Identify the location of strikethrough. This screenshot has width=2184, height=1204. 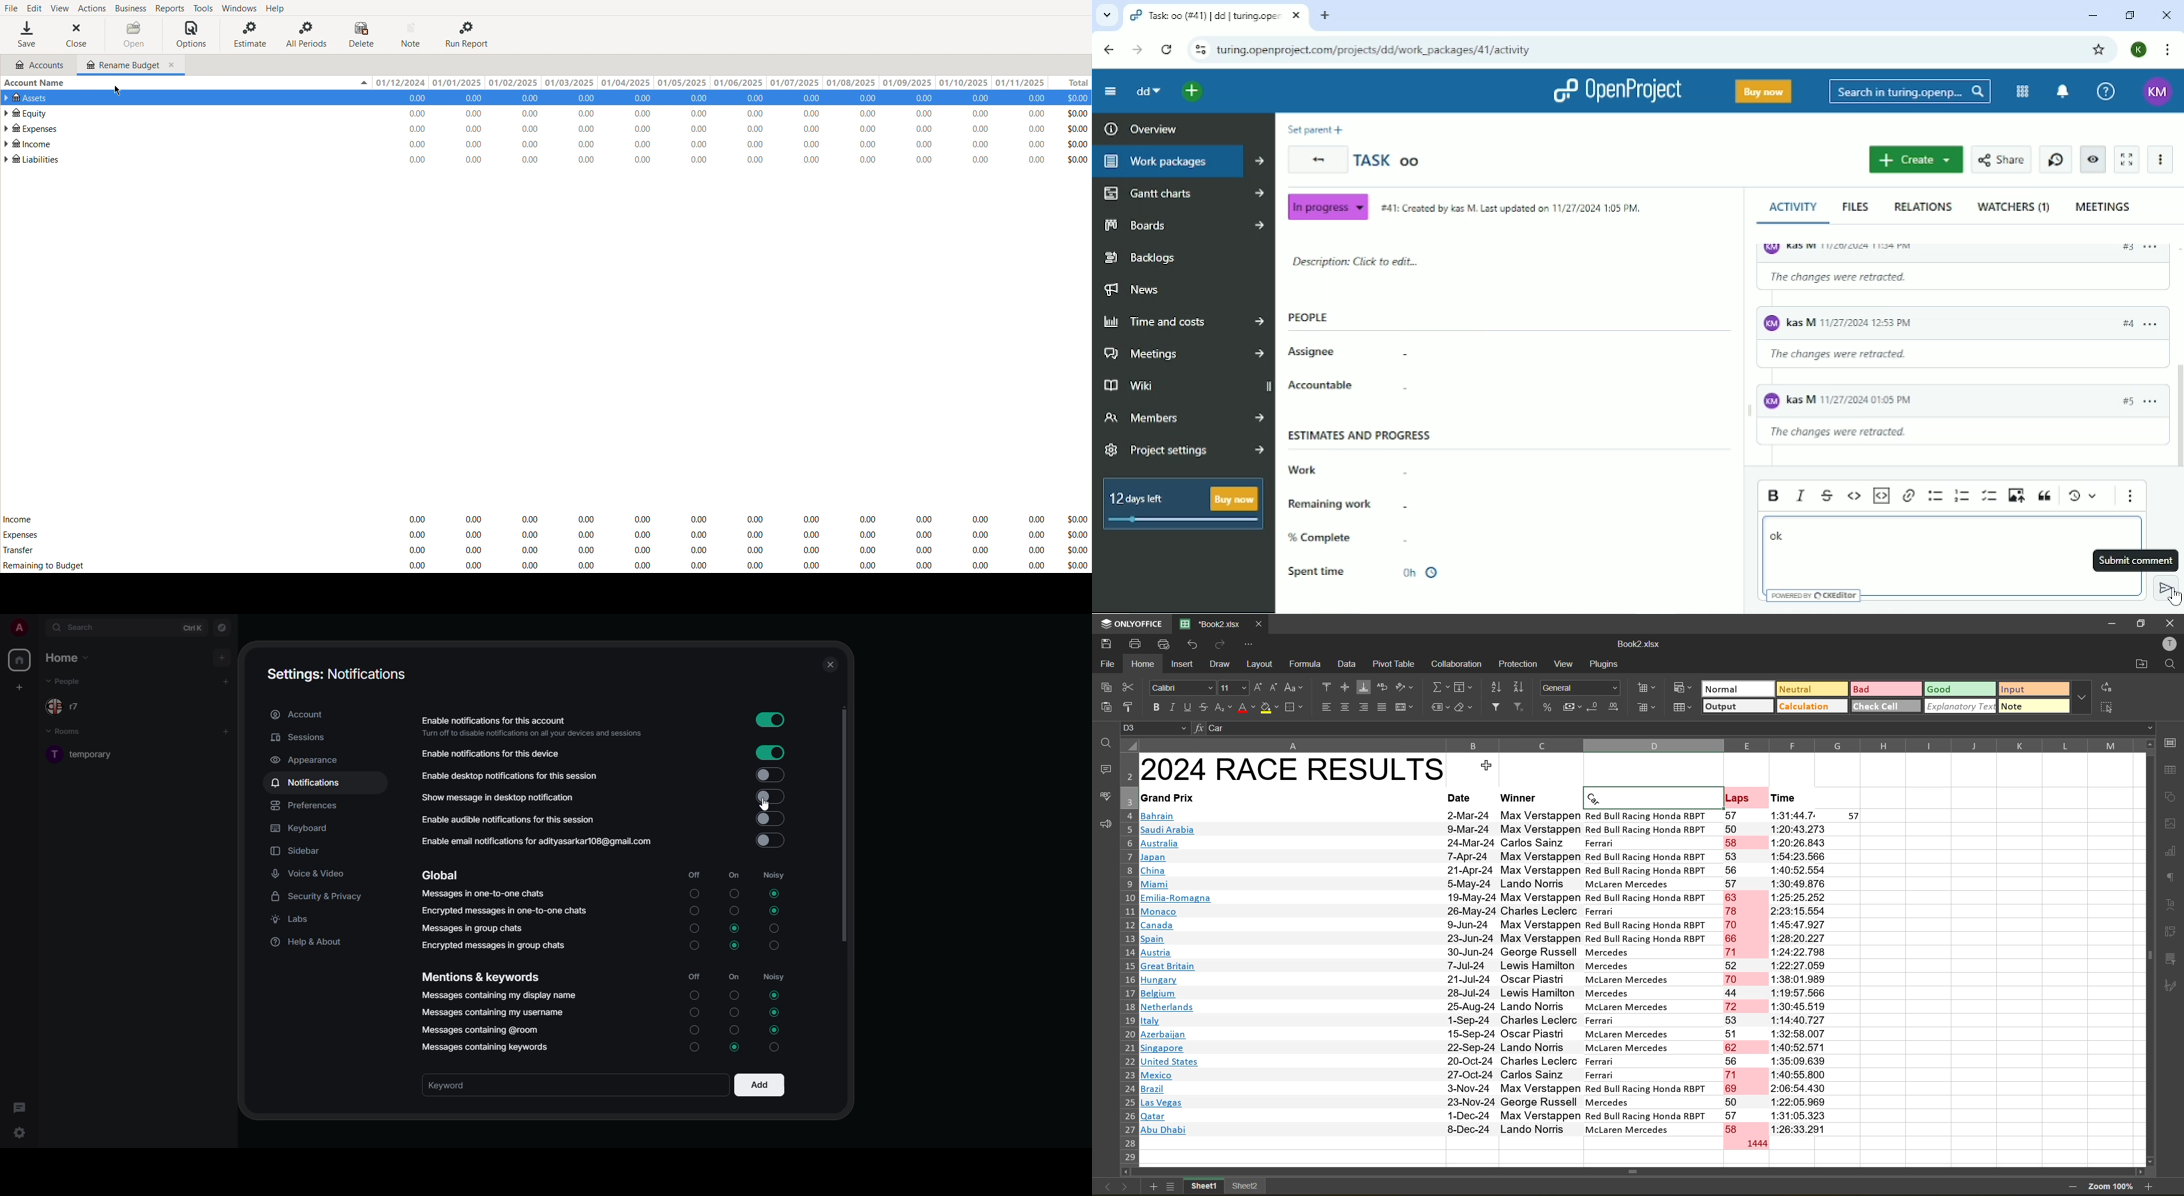
(1202, 707).